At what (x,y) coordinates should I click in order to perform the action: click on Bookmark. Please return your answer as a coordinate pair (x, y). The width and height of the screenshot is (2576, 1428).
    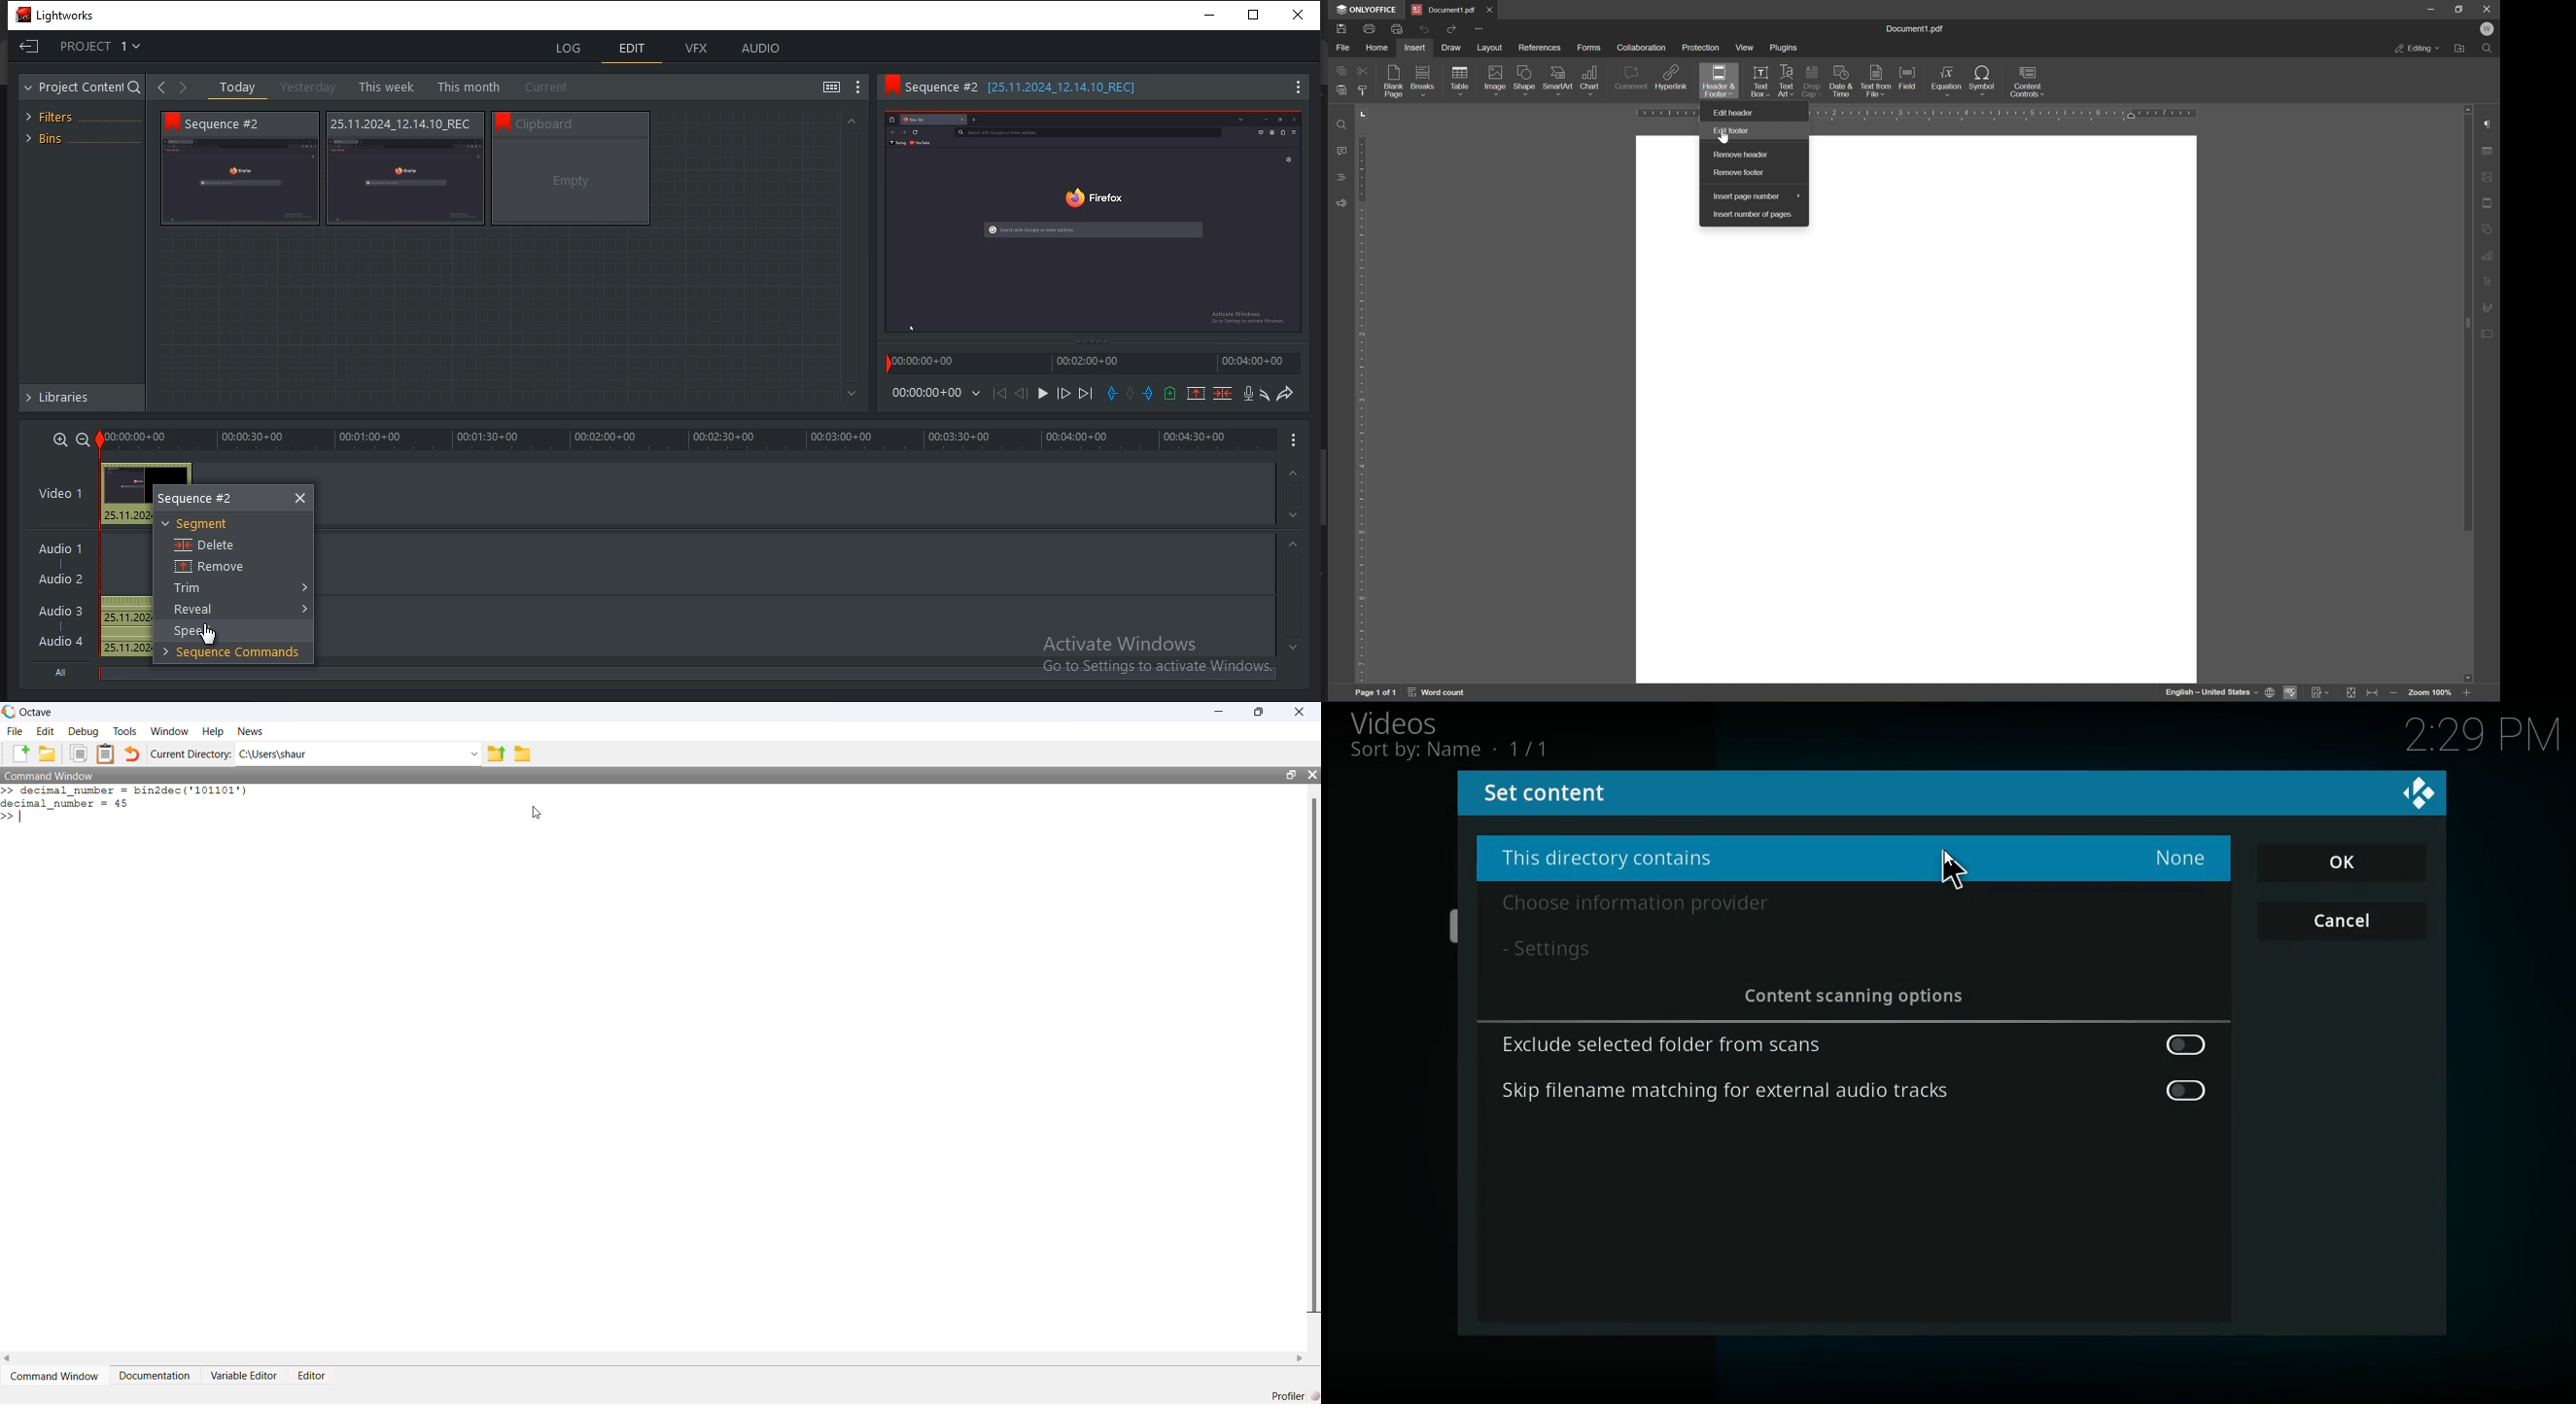
    Looking at the image, I should click on (890, 88).